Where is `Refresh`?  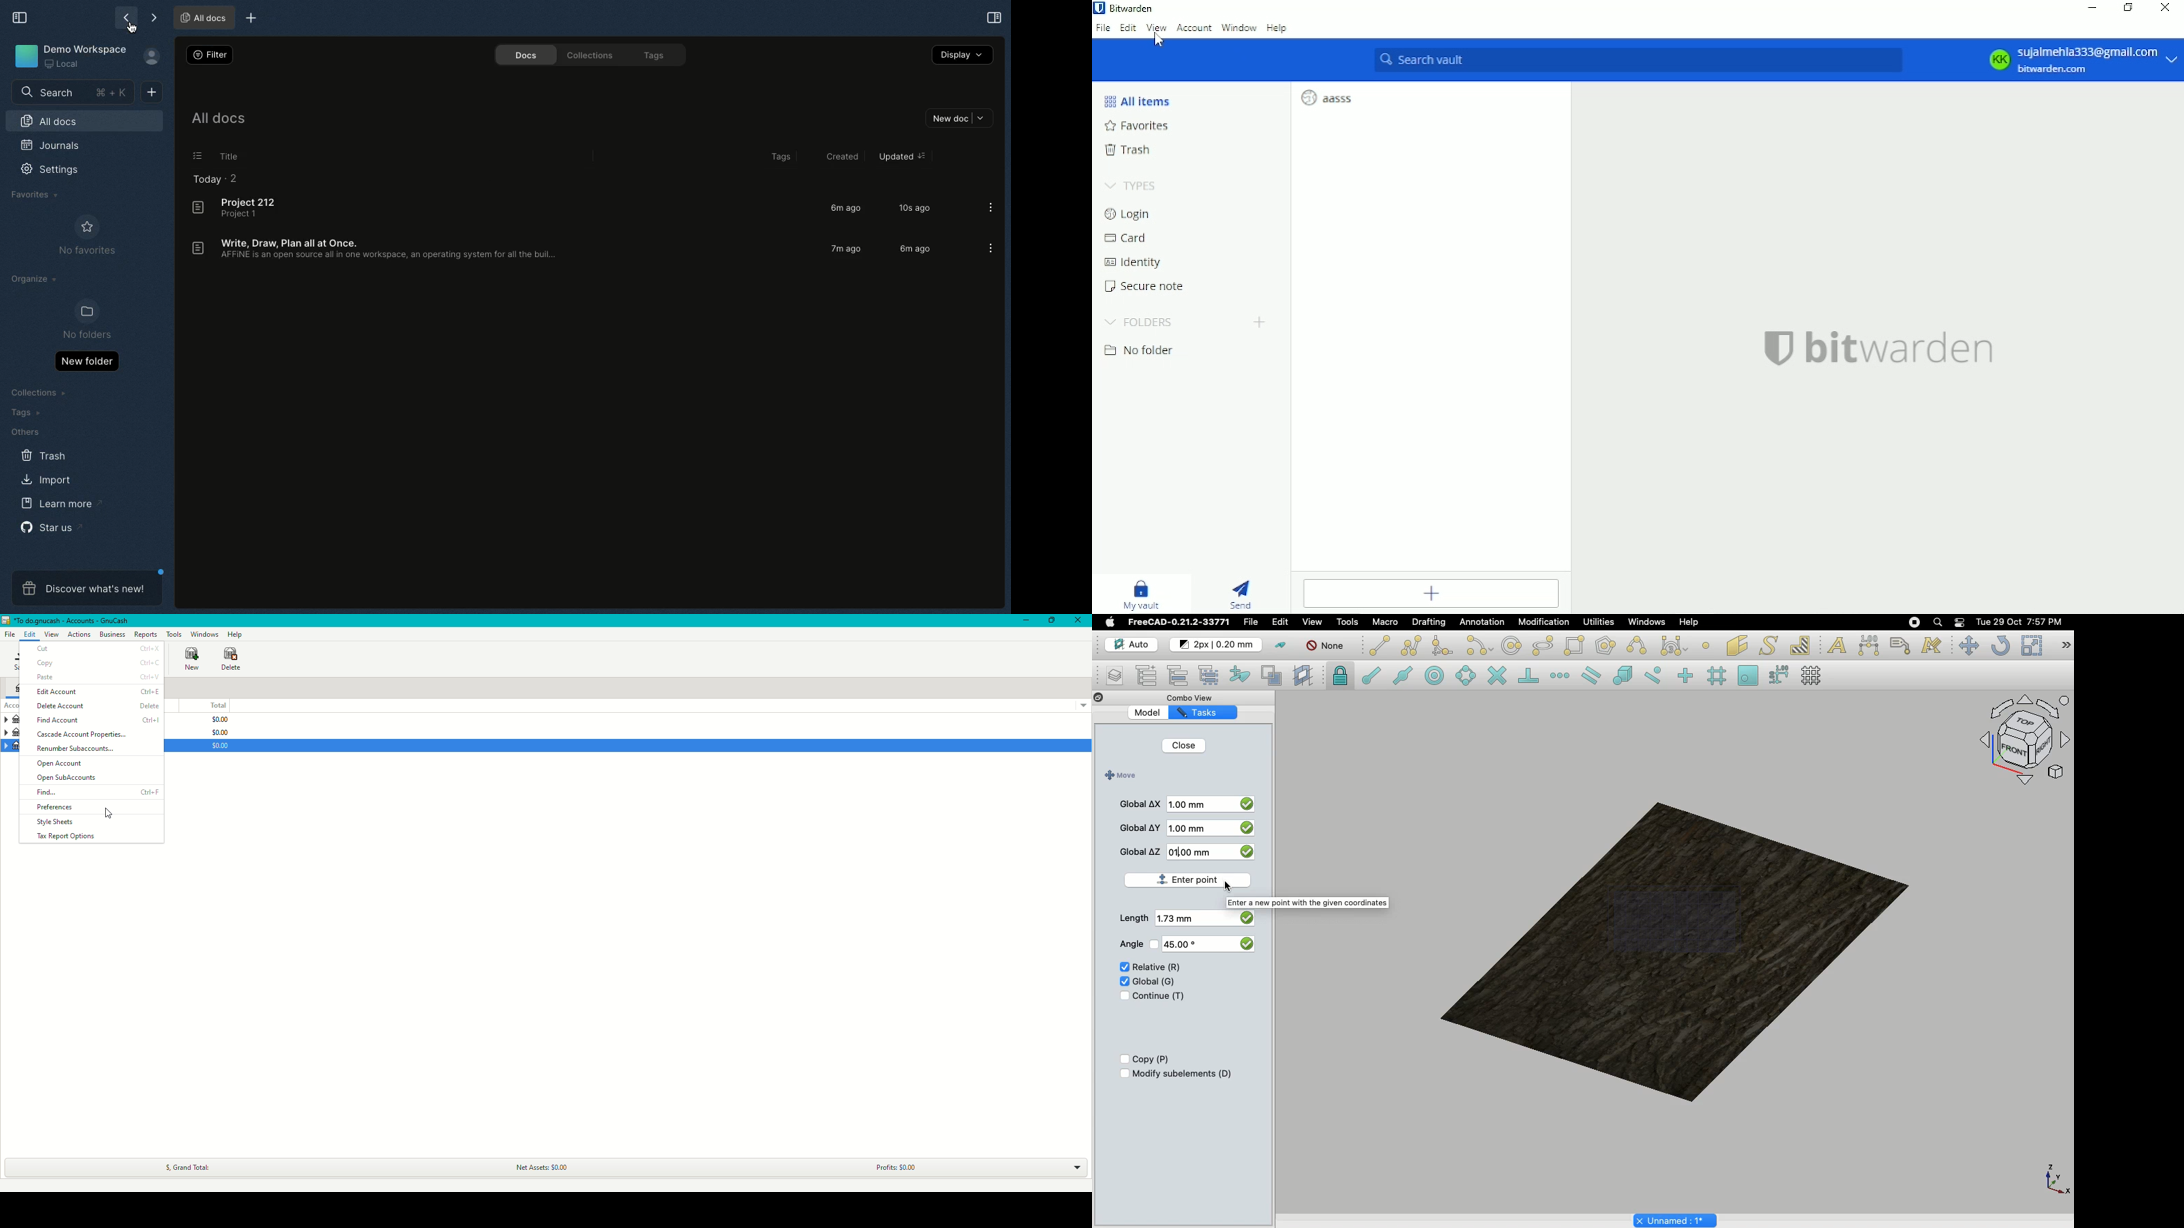 Refresh is located at coordinates (2001, 647).